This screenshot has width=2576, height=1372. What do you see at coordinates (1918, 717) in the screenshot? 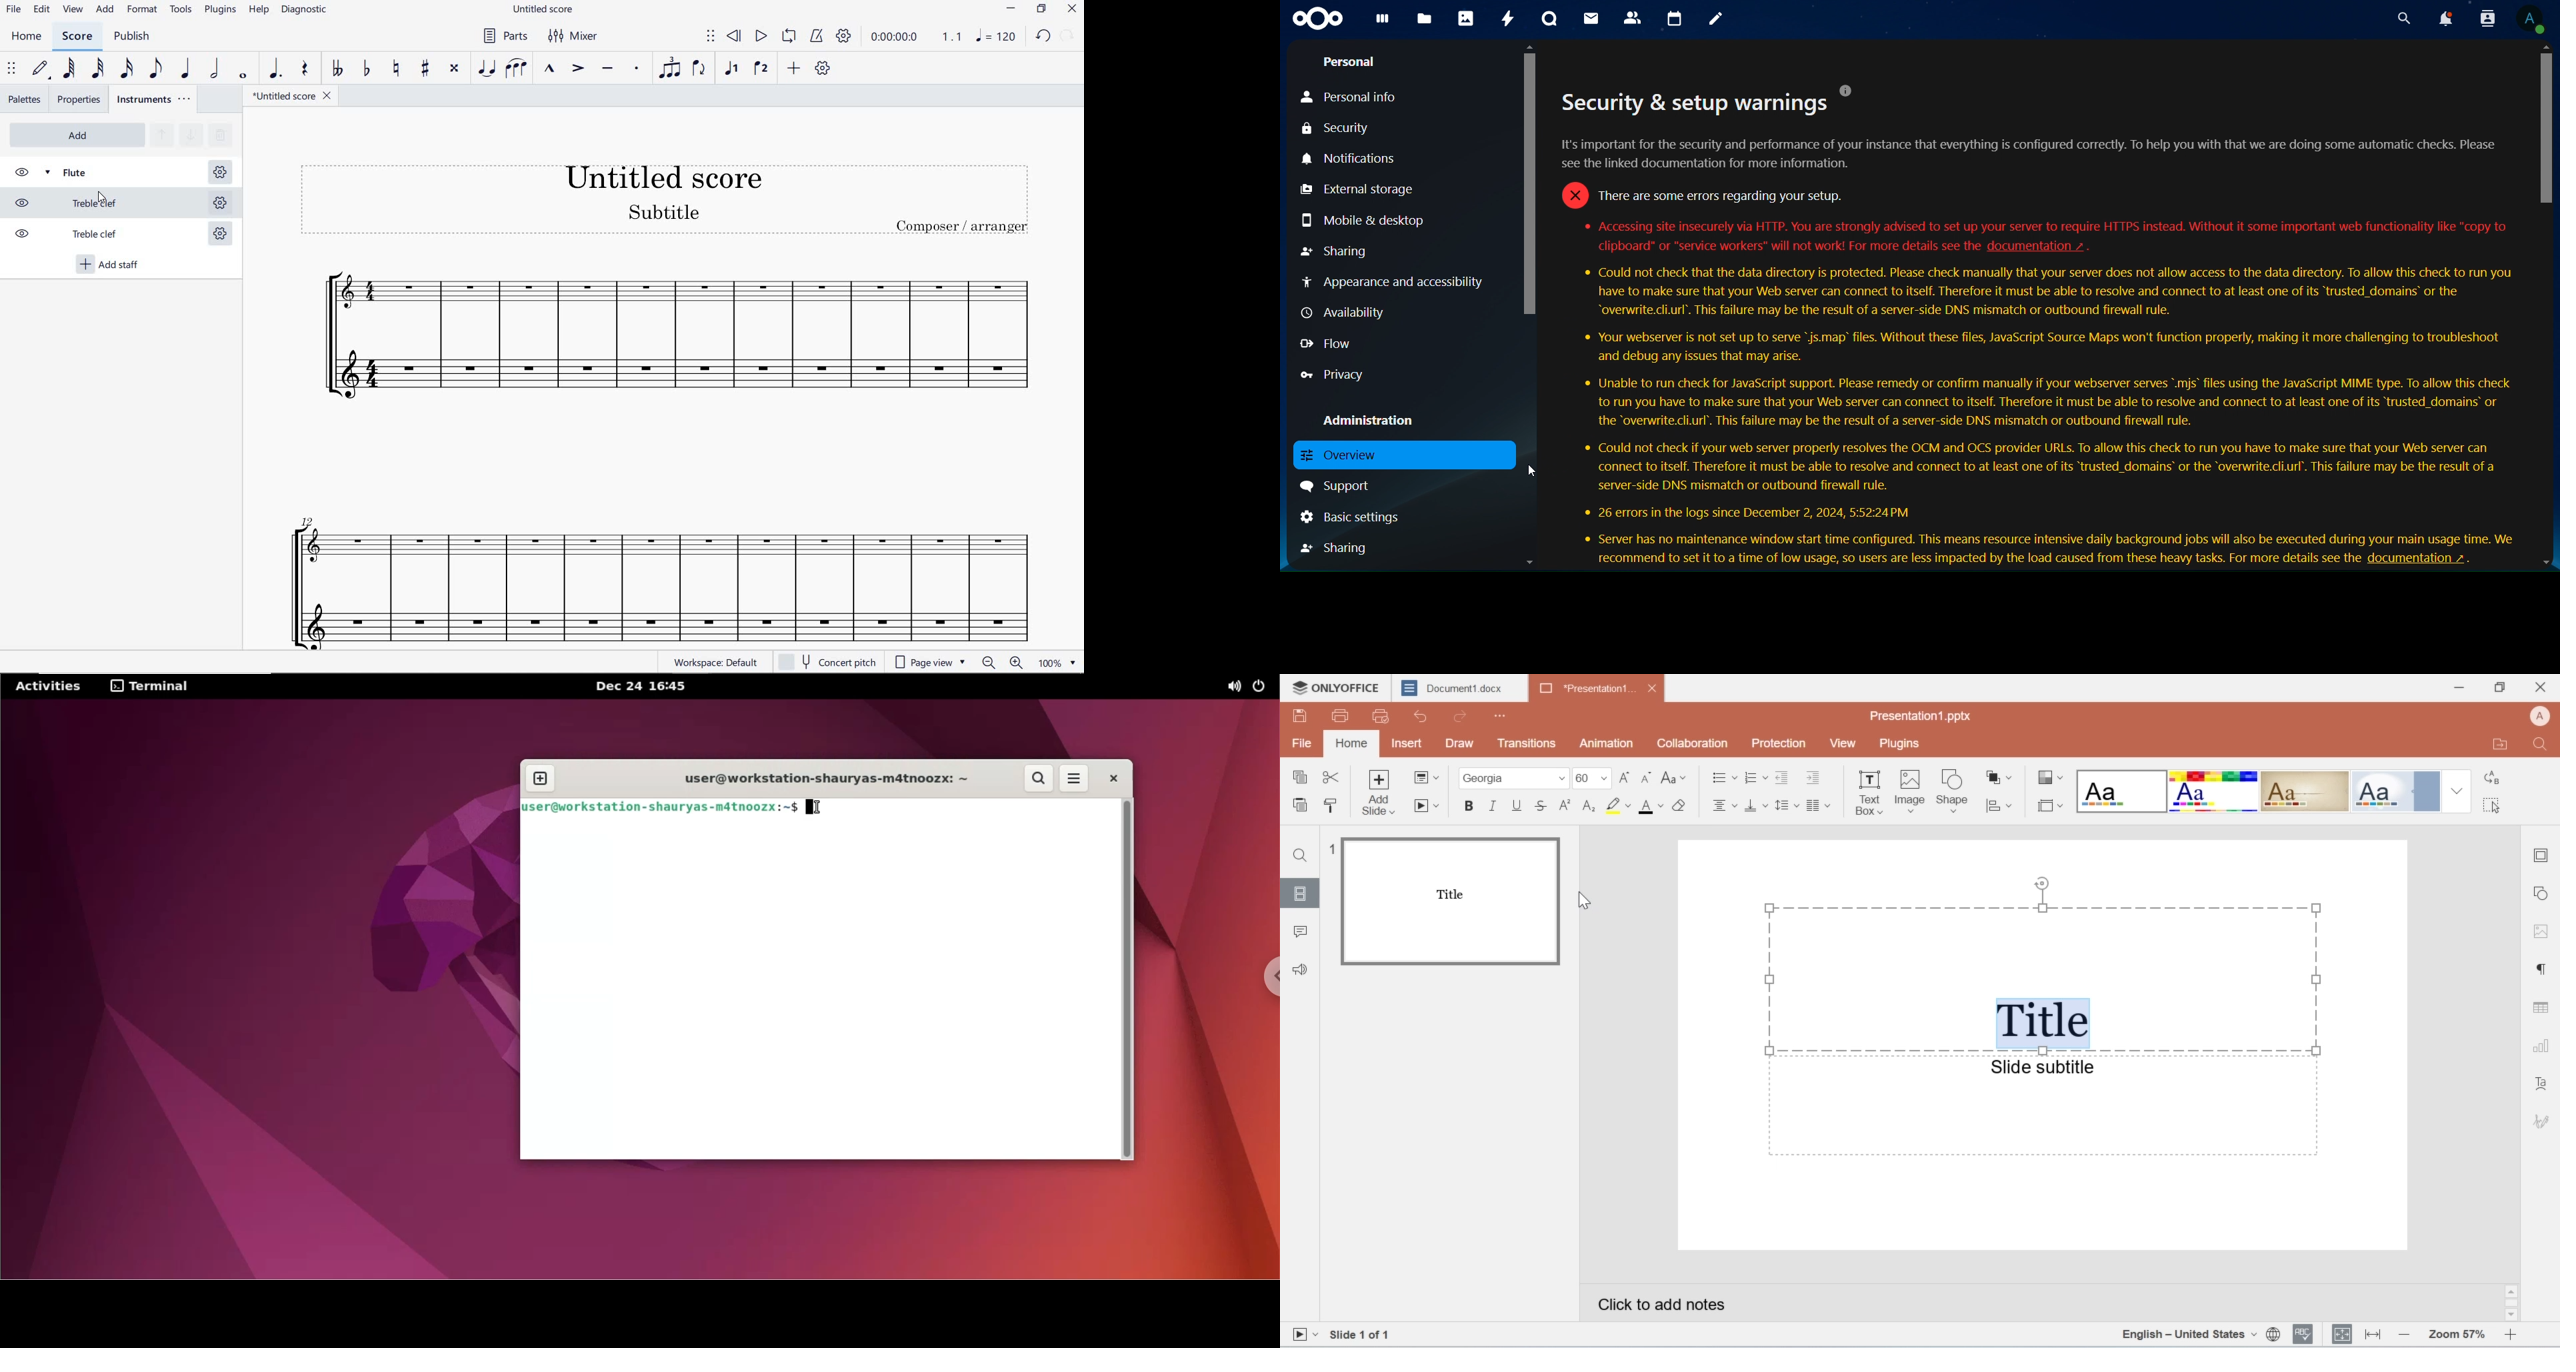
I see `name of the presentation` at bounding box center [1918, 717].